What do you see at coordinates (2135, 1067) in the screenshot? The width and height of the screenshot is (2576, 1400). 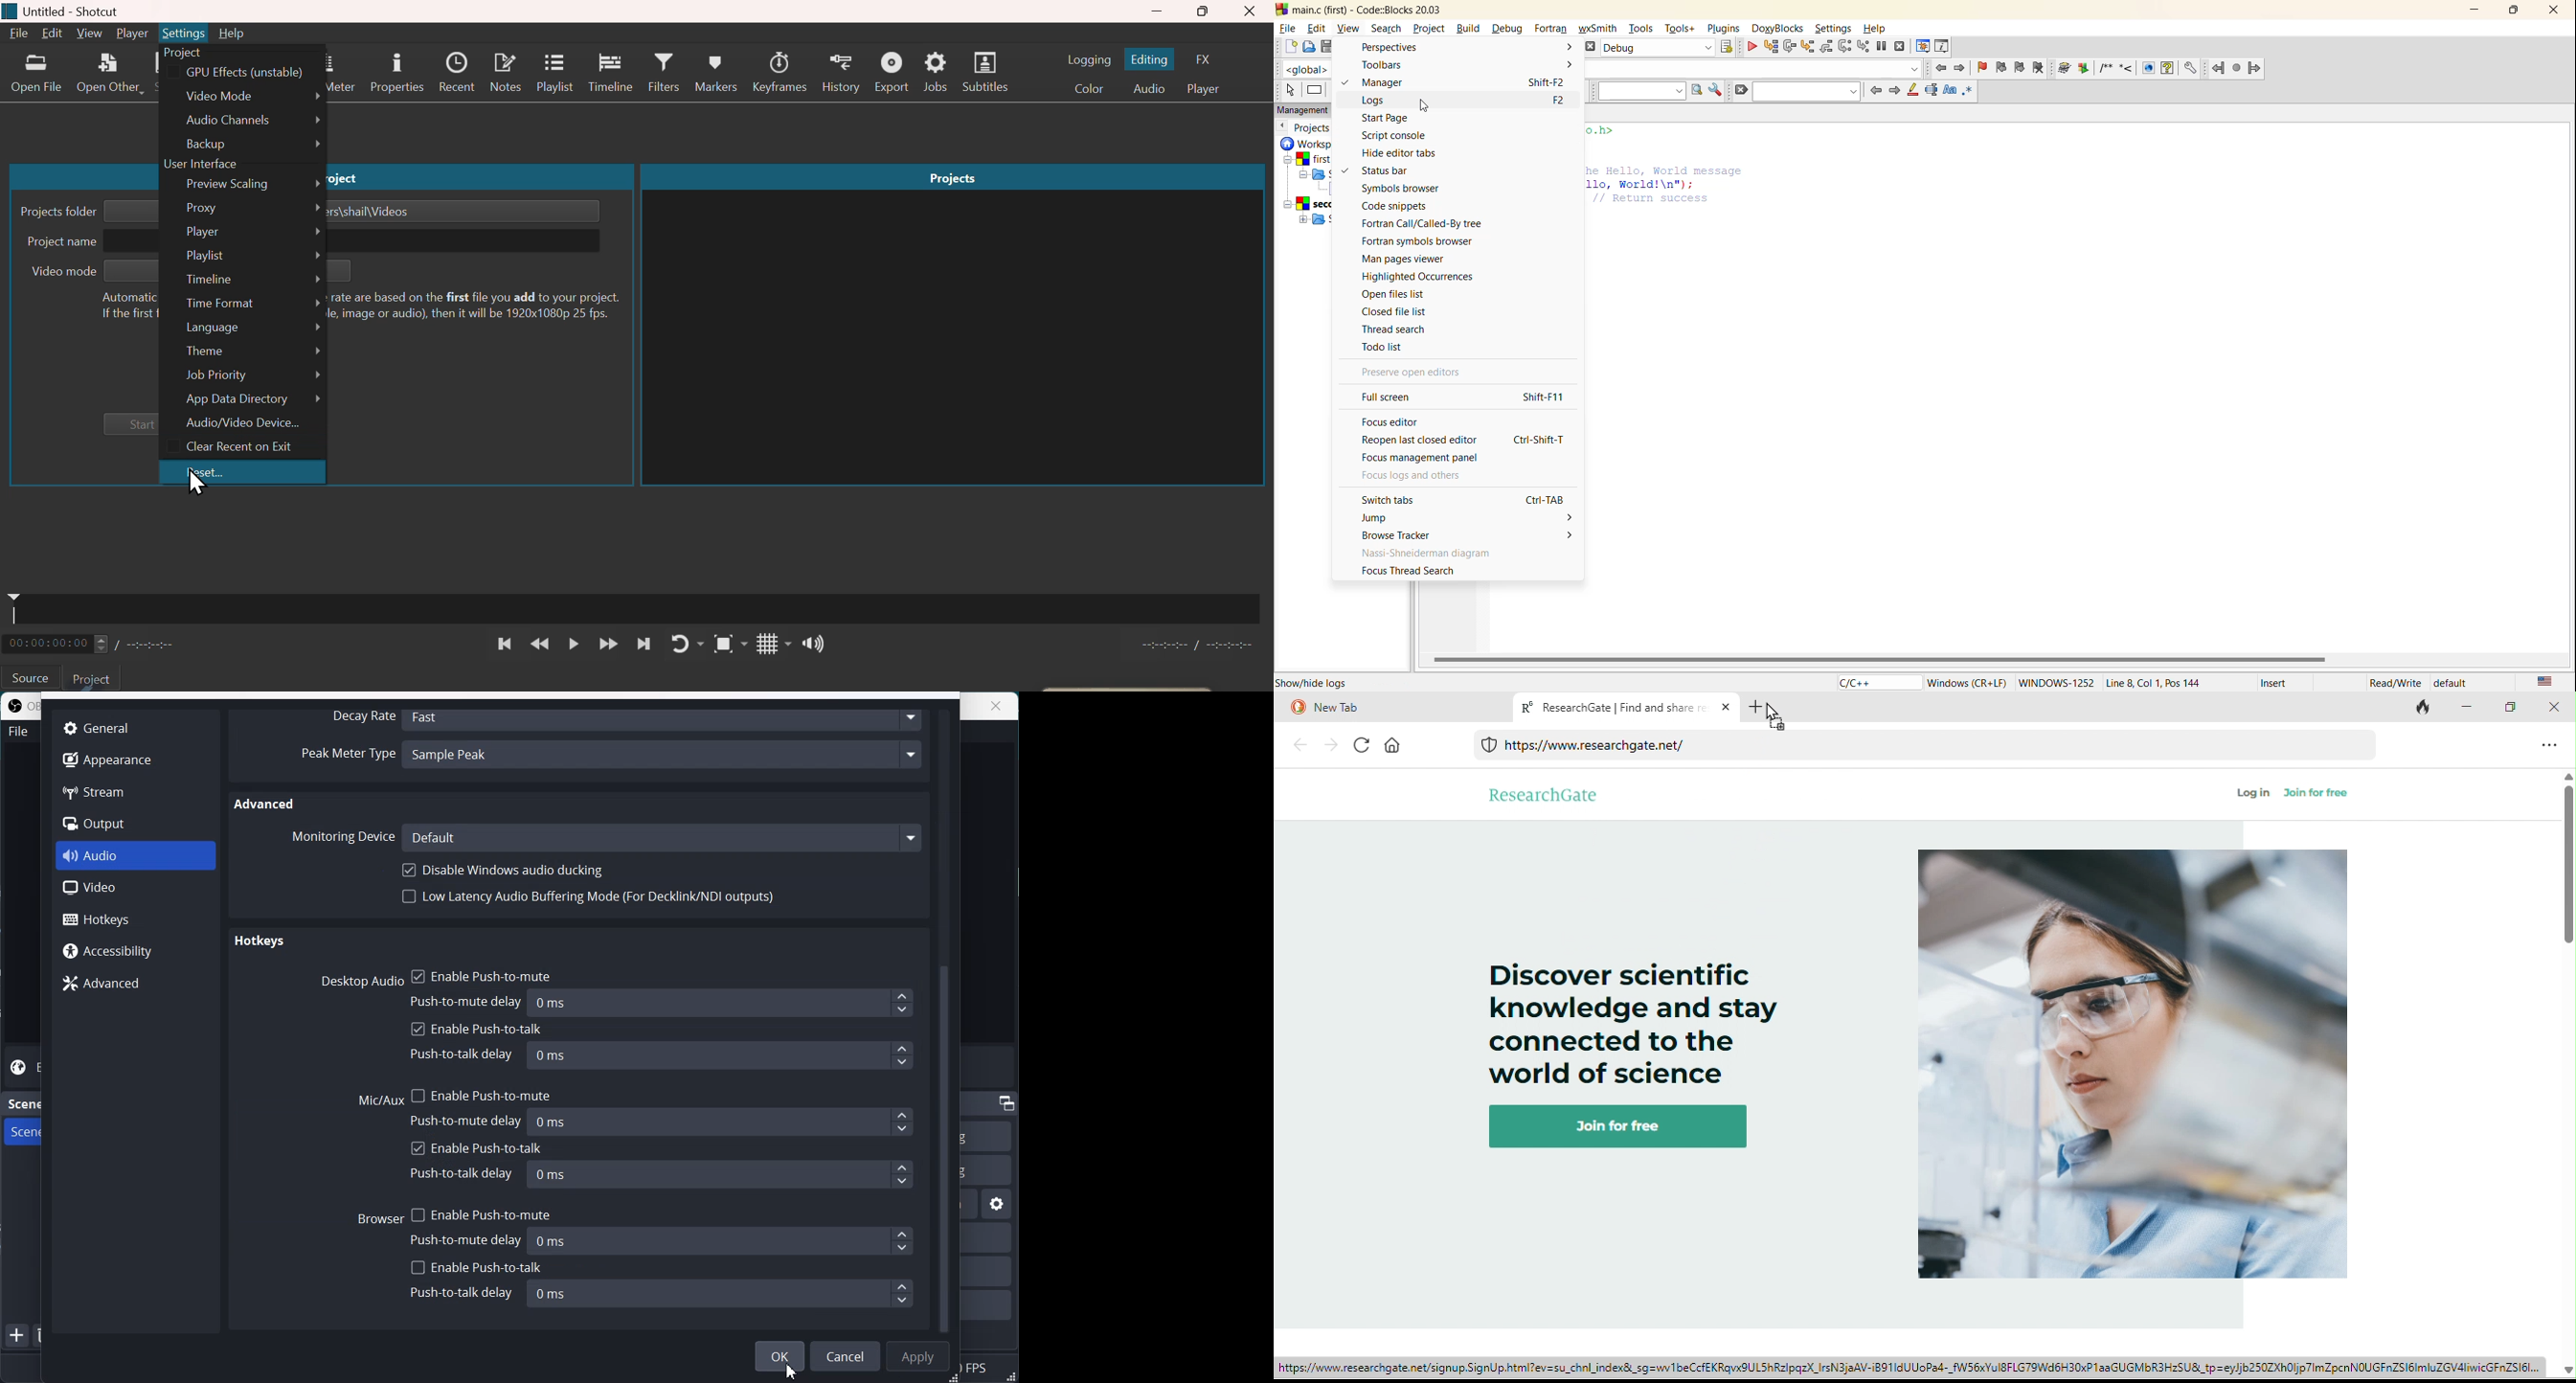 I see `image` at bounding box center [2135, 1067].